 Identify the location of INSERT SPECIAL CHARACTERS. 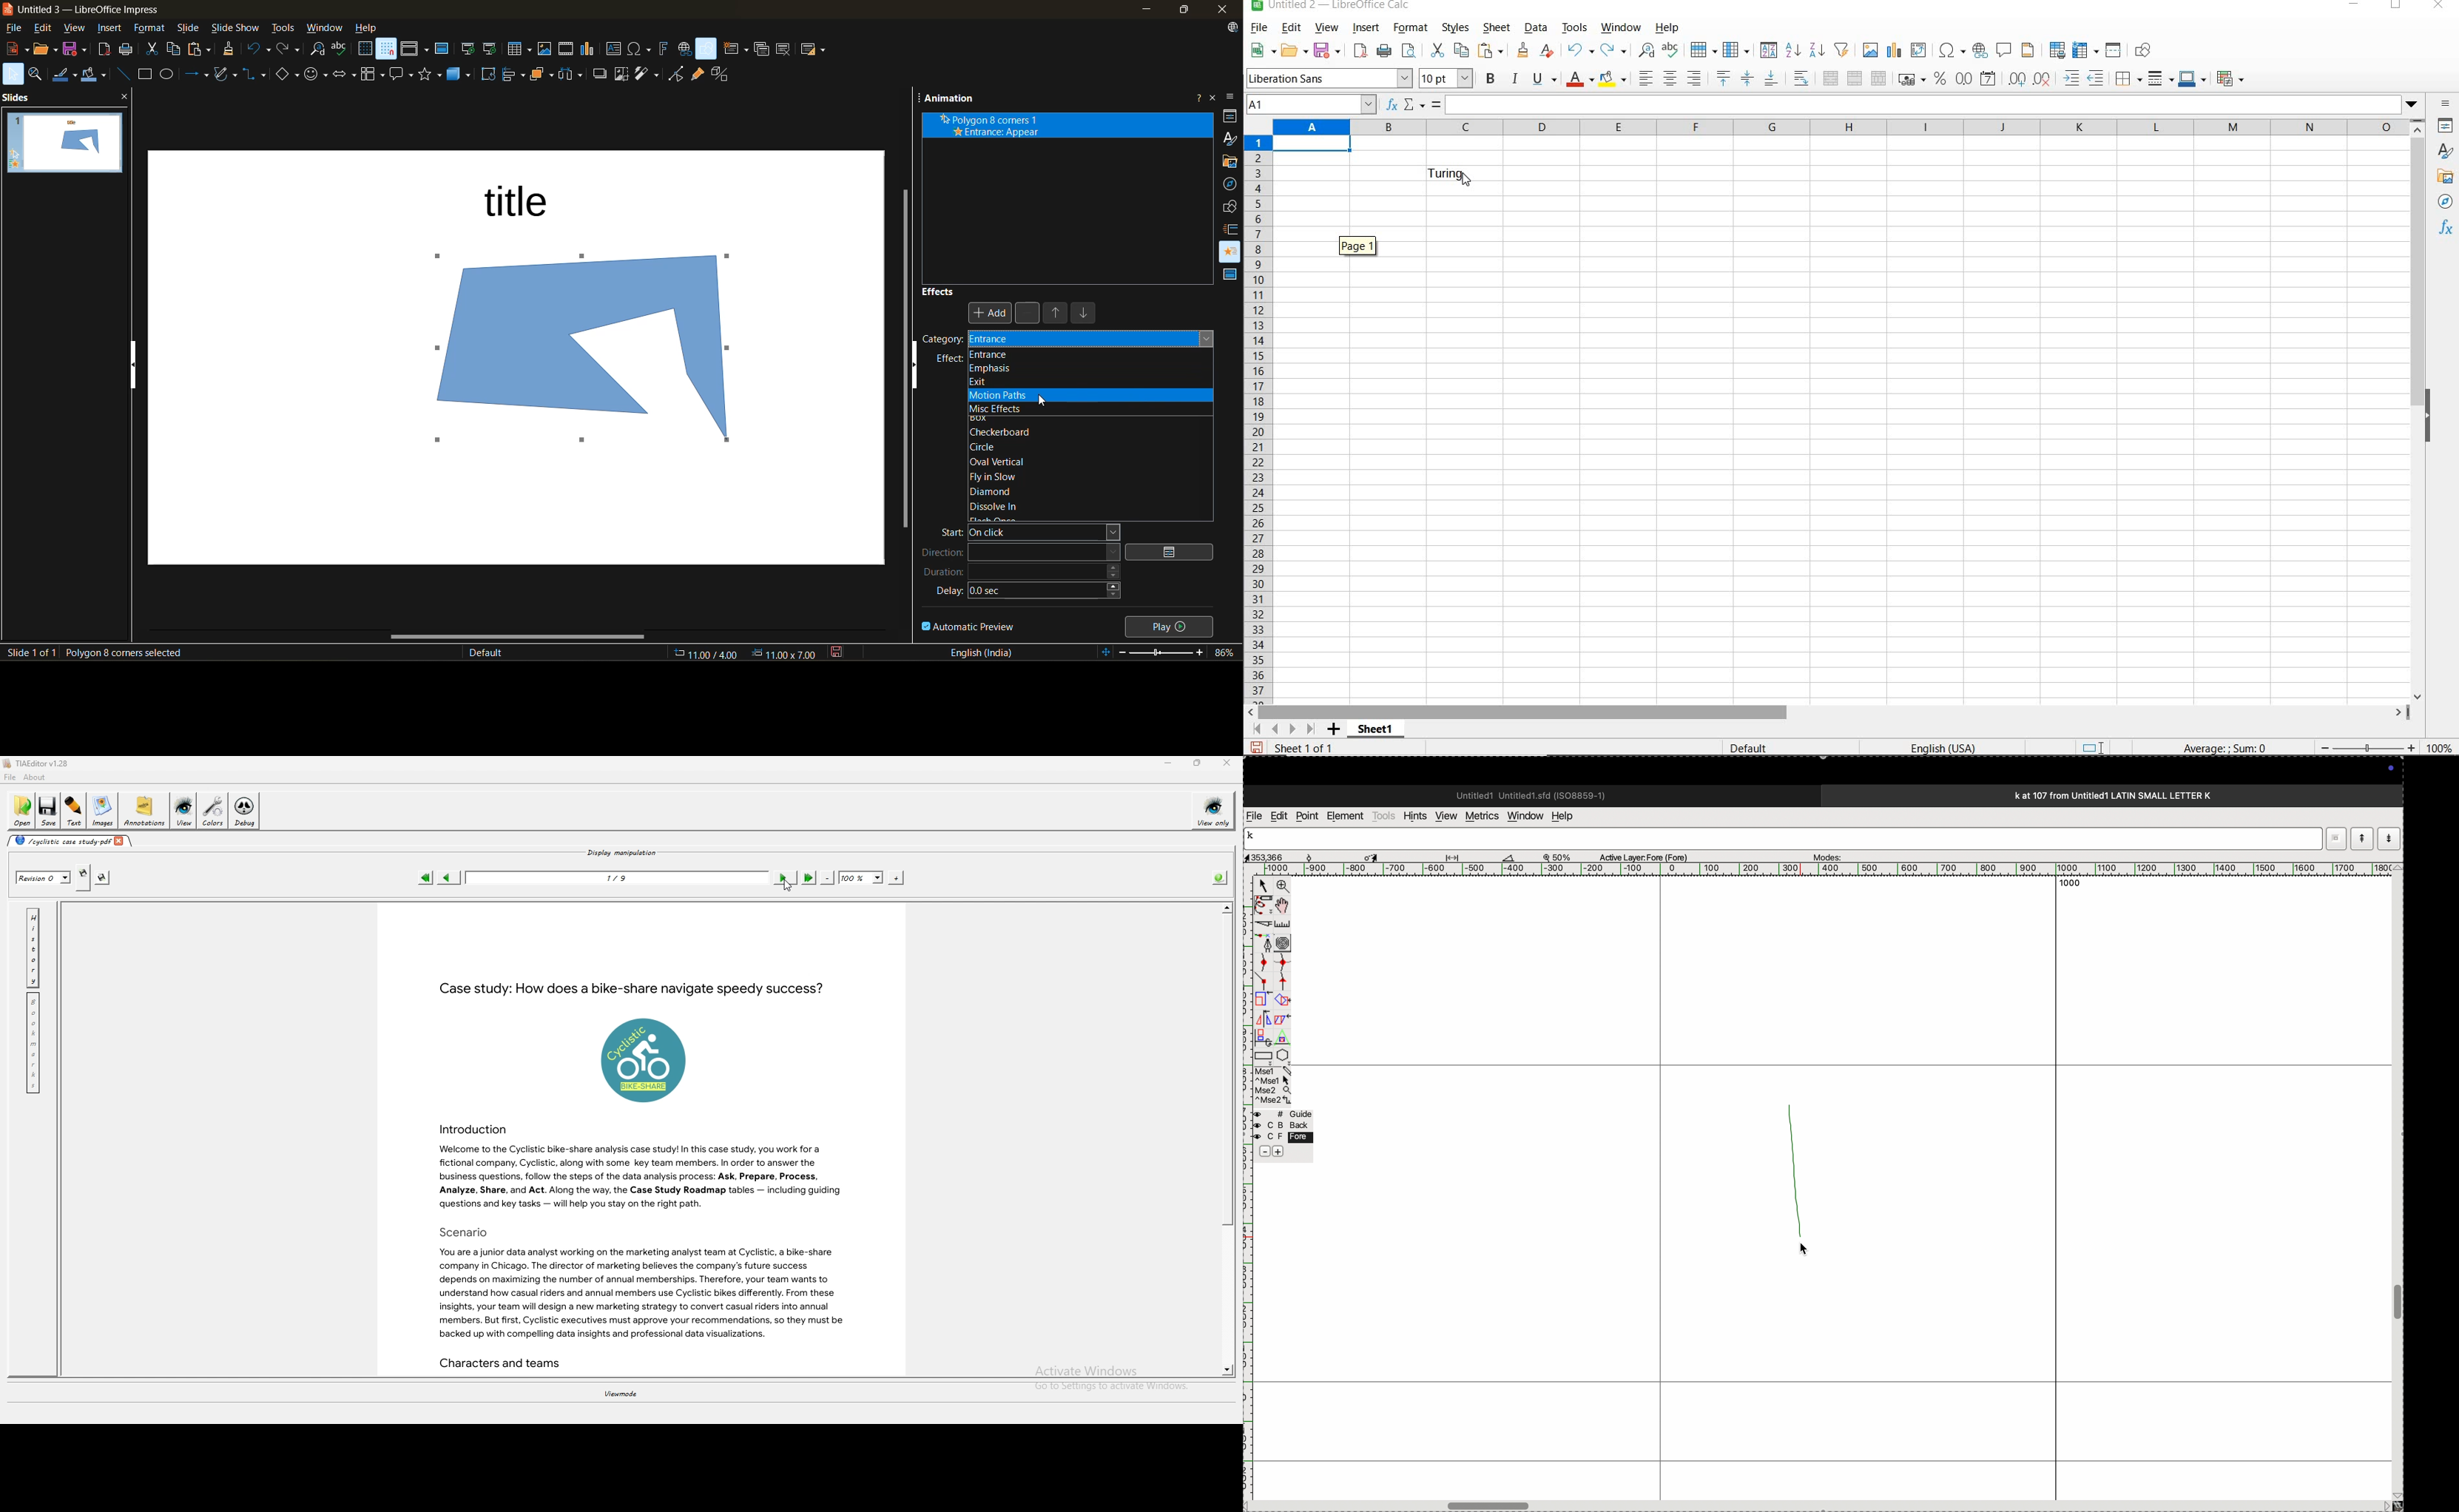
(1952, 51).